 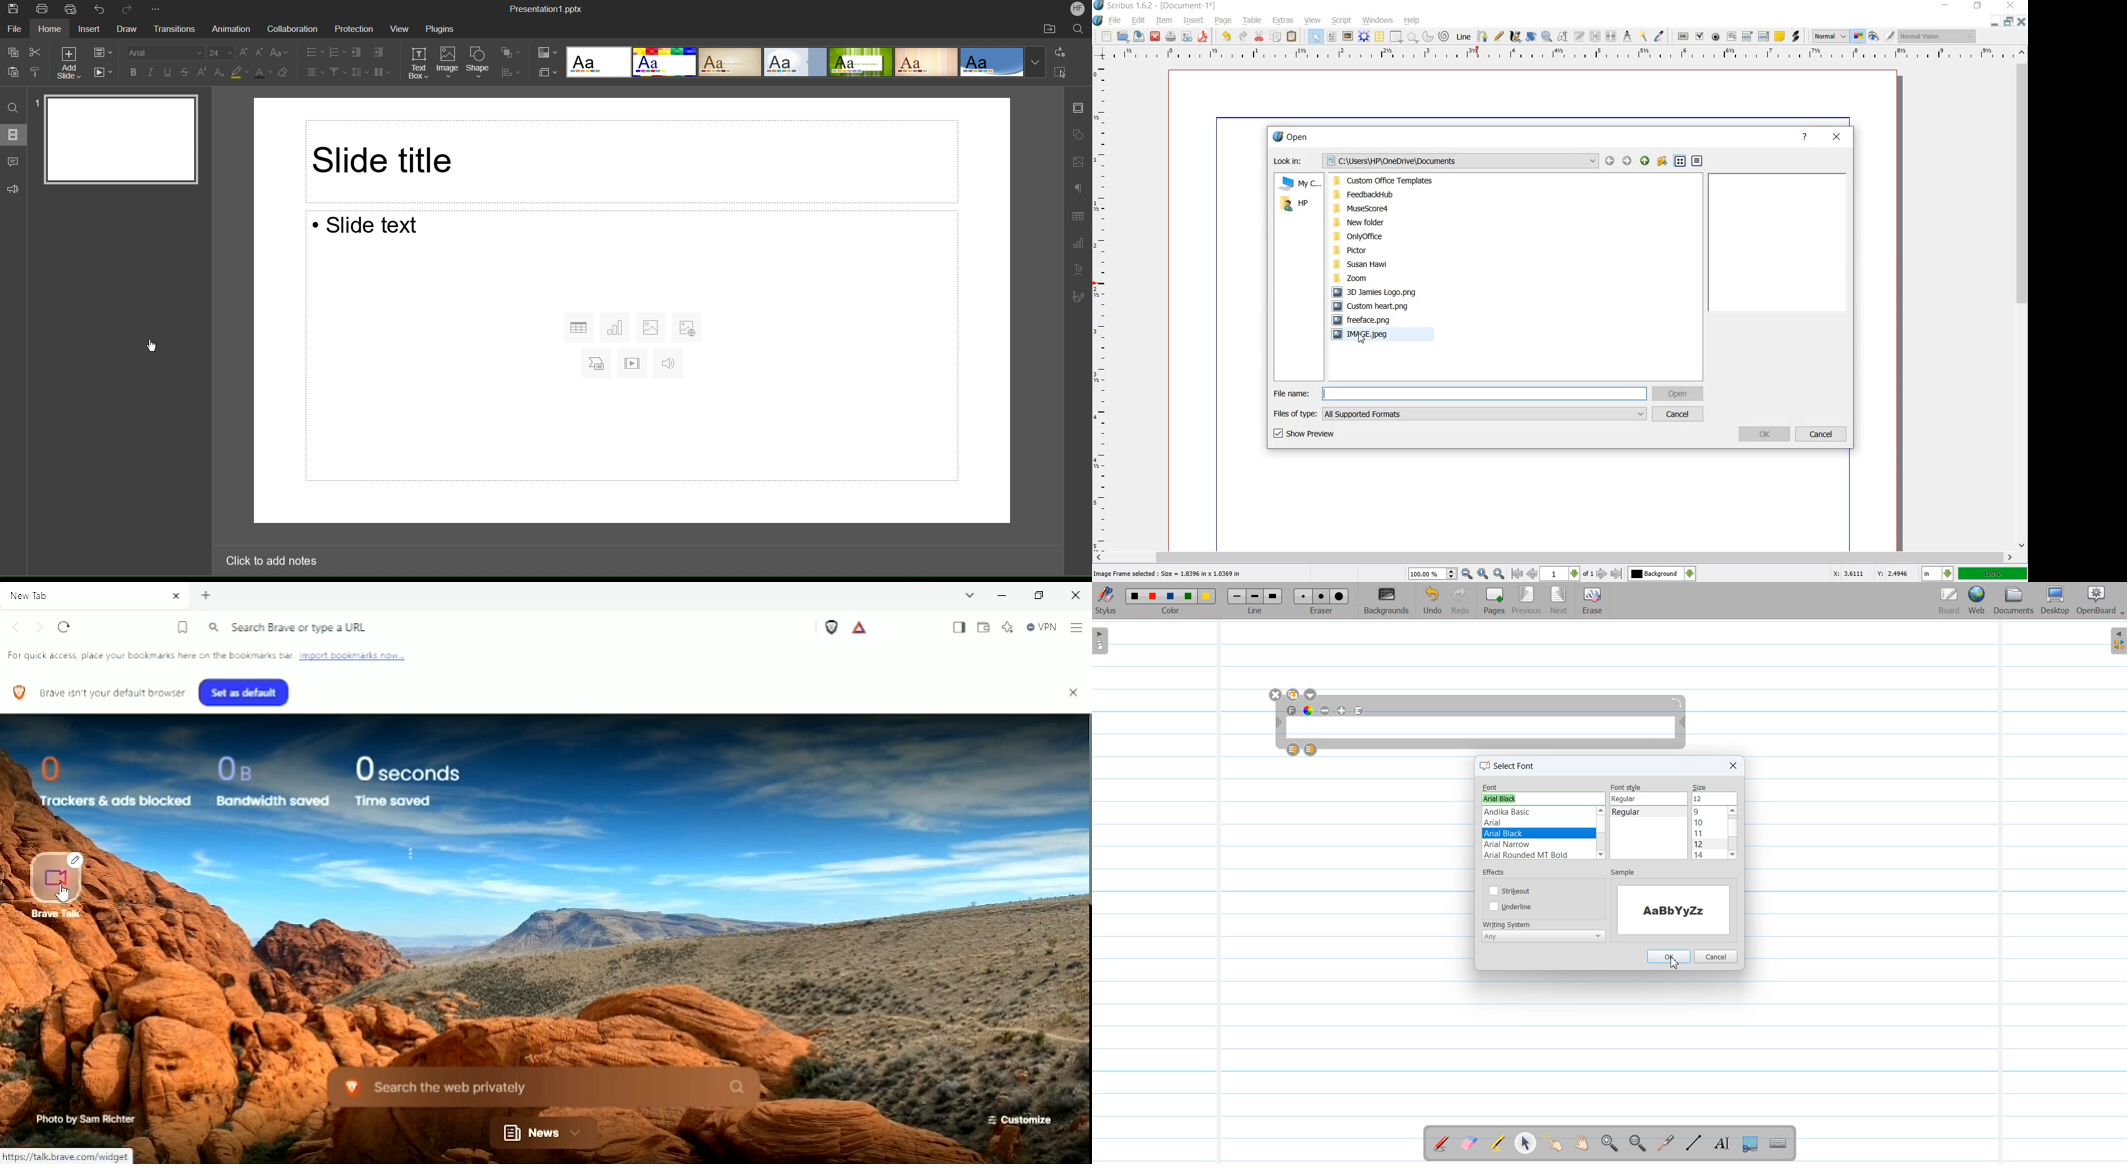 What do you see at coordinates (2023, 300) in the screenshot?
I see `scrollbar` at bounding box center [2023, 300].